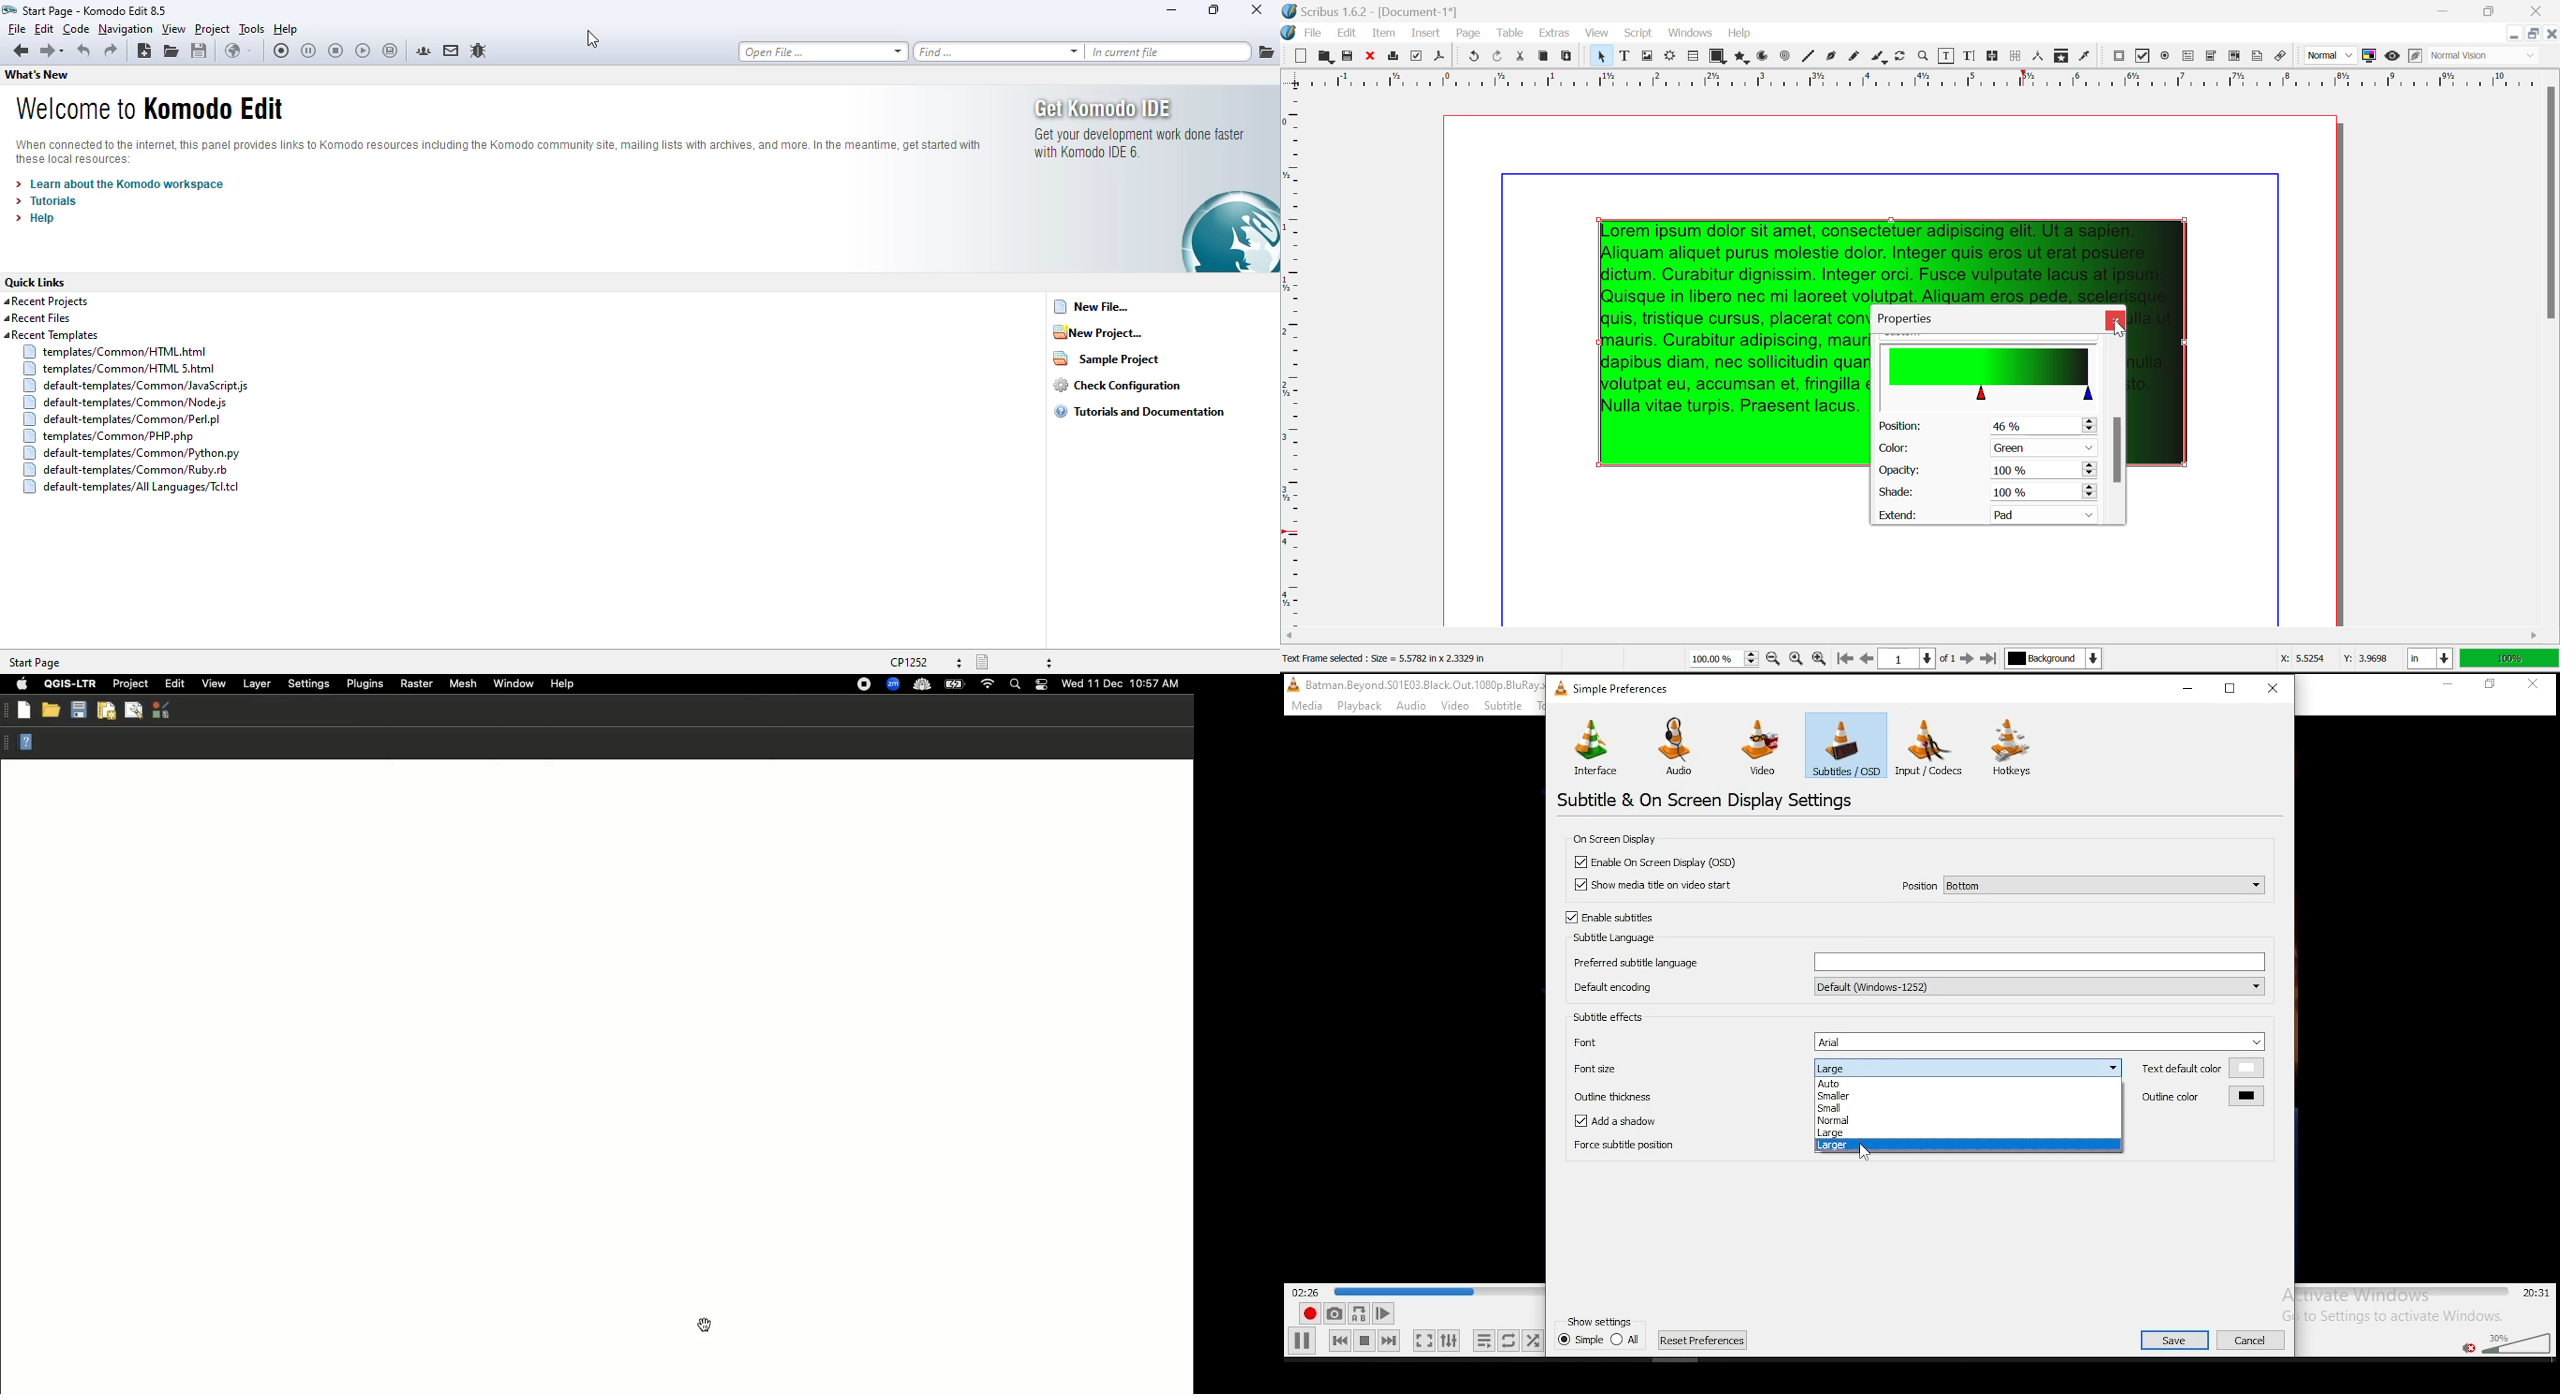 The image size is (2576, 1400). Describe the element at coordinates (1327, 58) in the screenshot. I see `Open` at that location.